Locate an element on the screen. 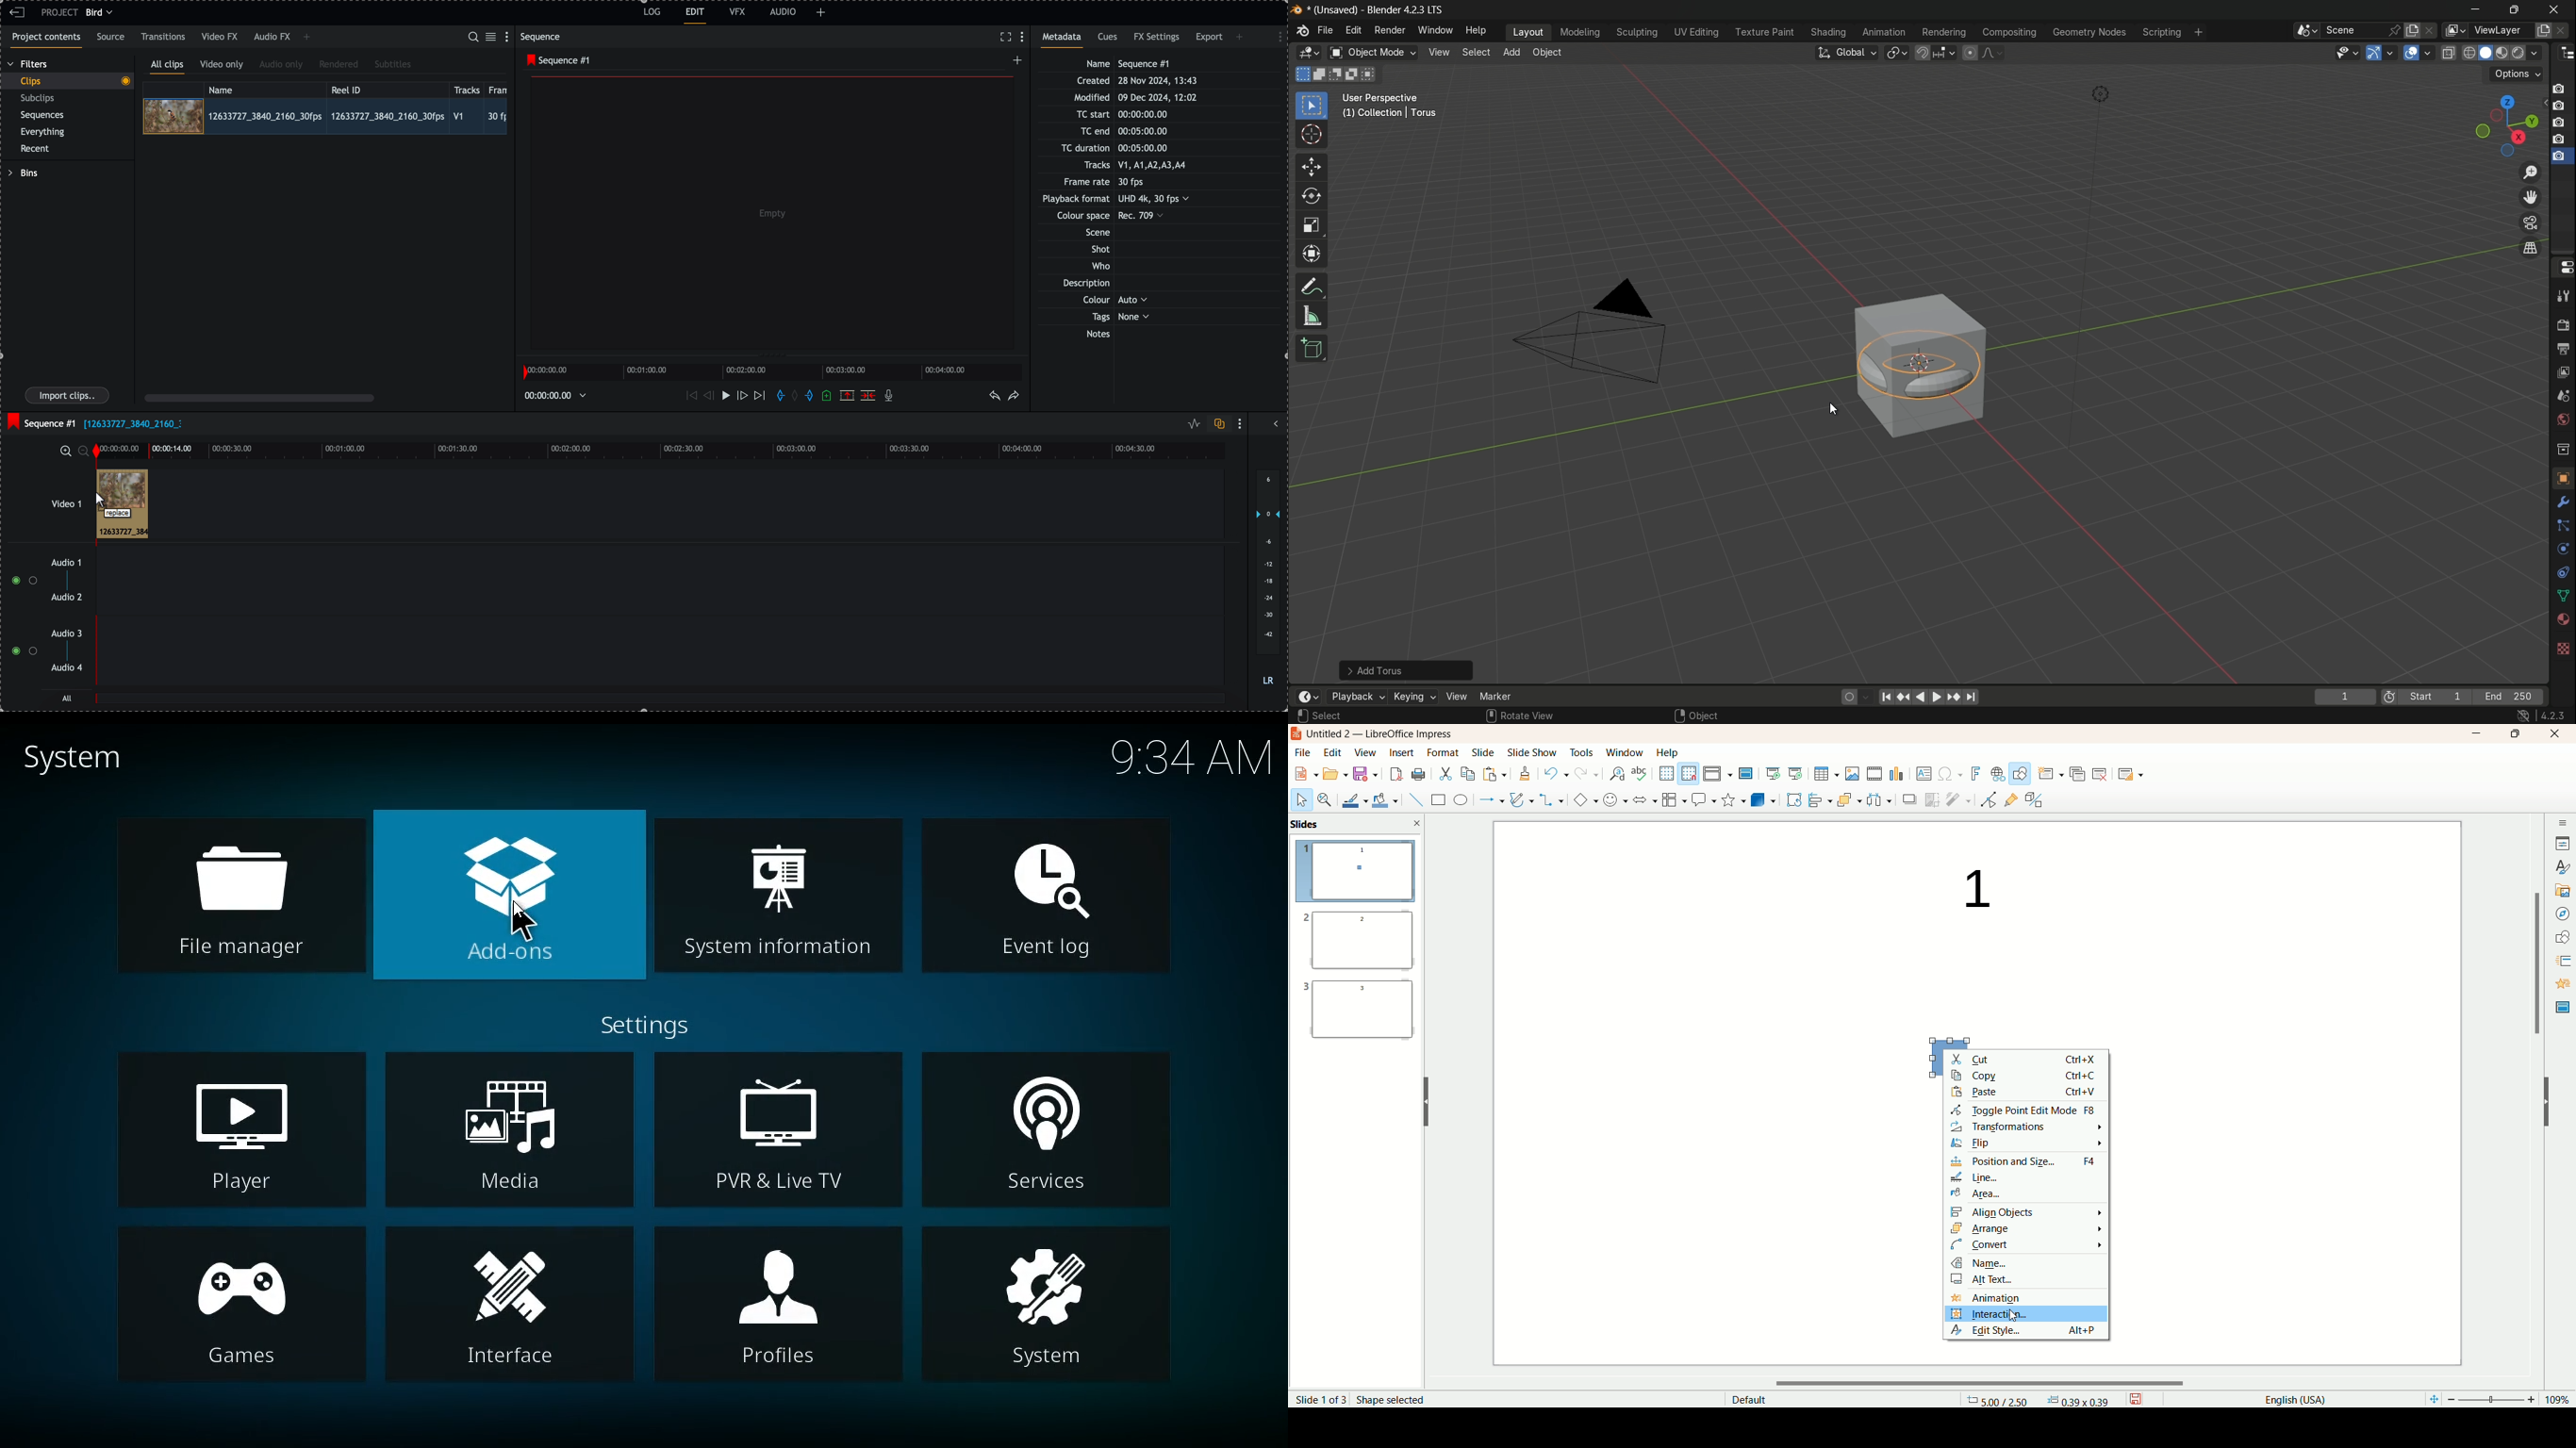 This screenshot has width=2576, height=1456. vertical scroll bar is located at coordinates (2536, 1097).